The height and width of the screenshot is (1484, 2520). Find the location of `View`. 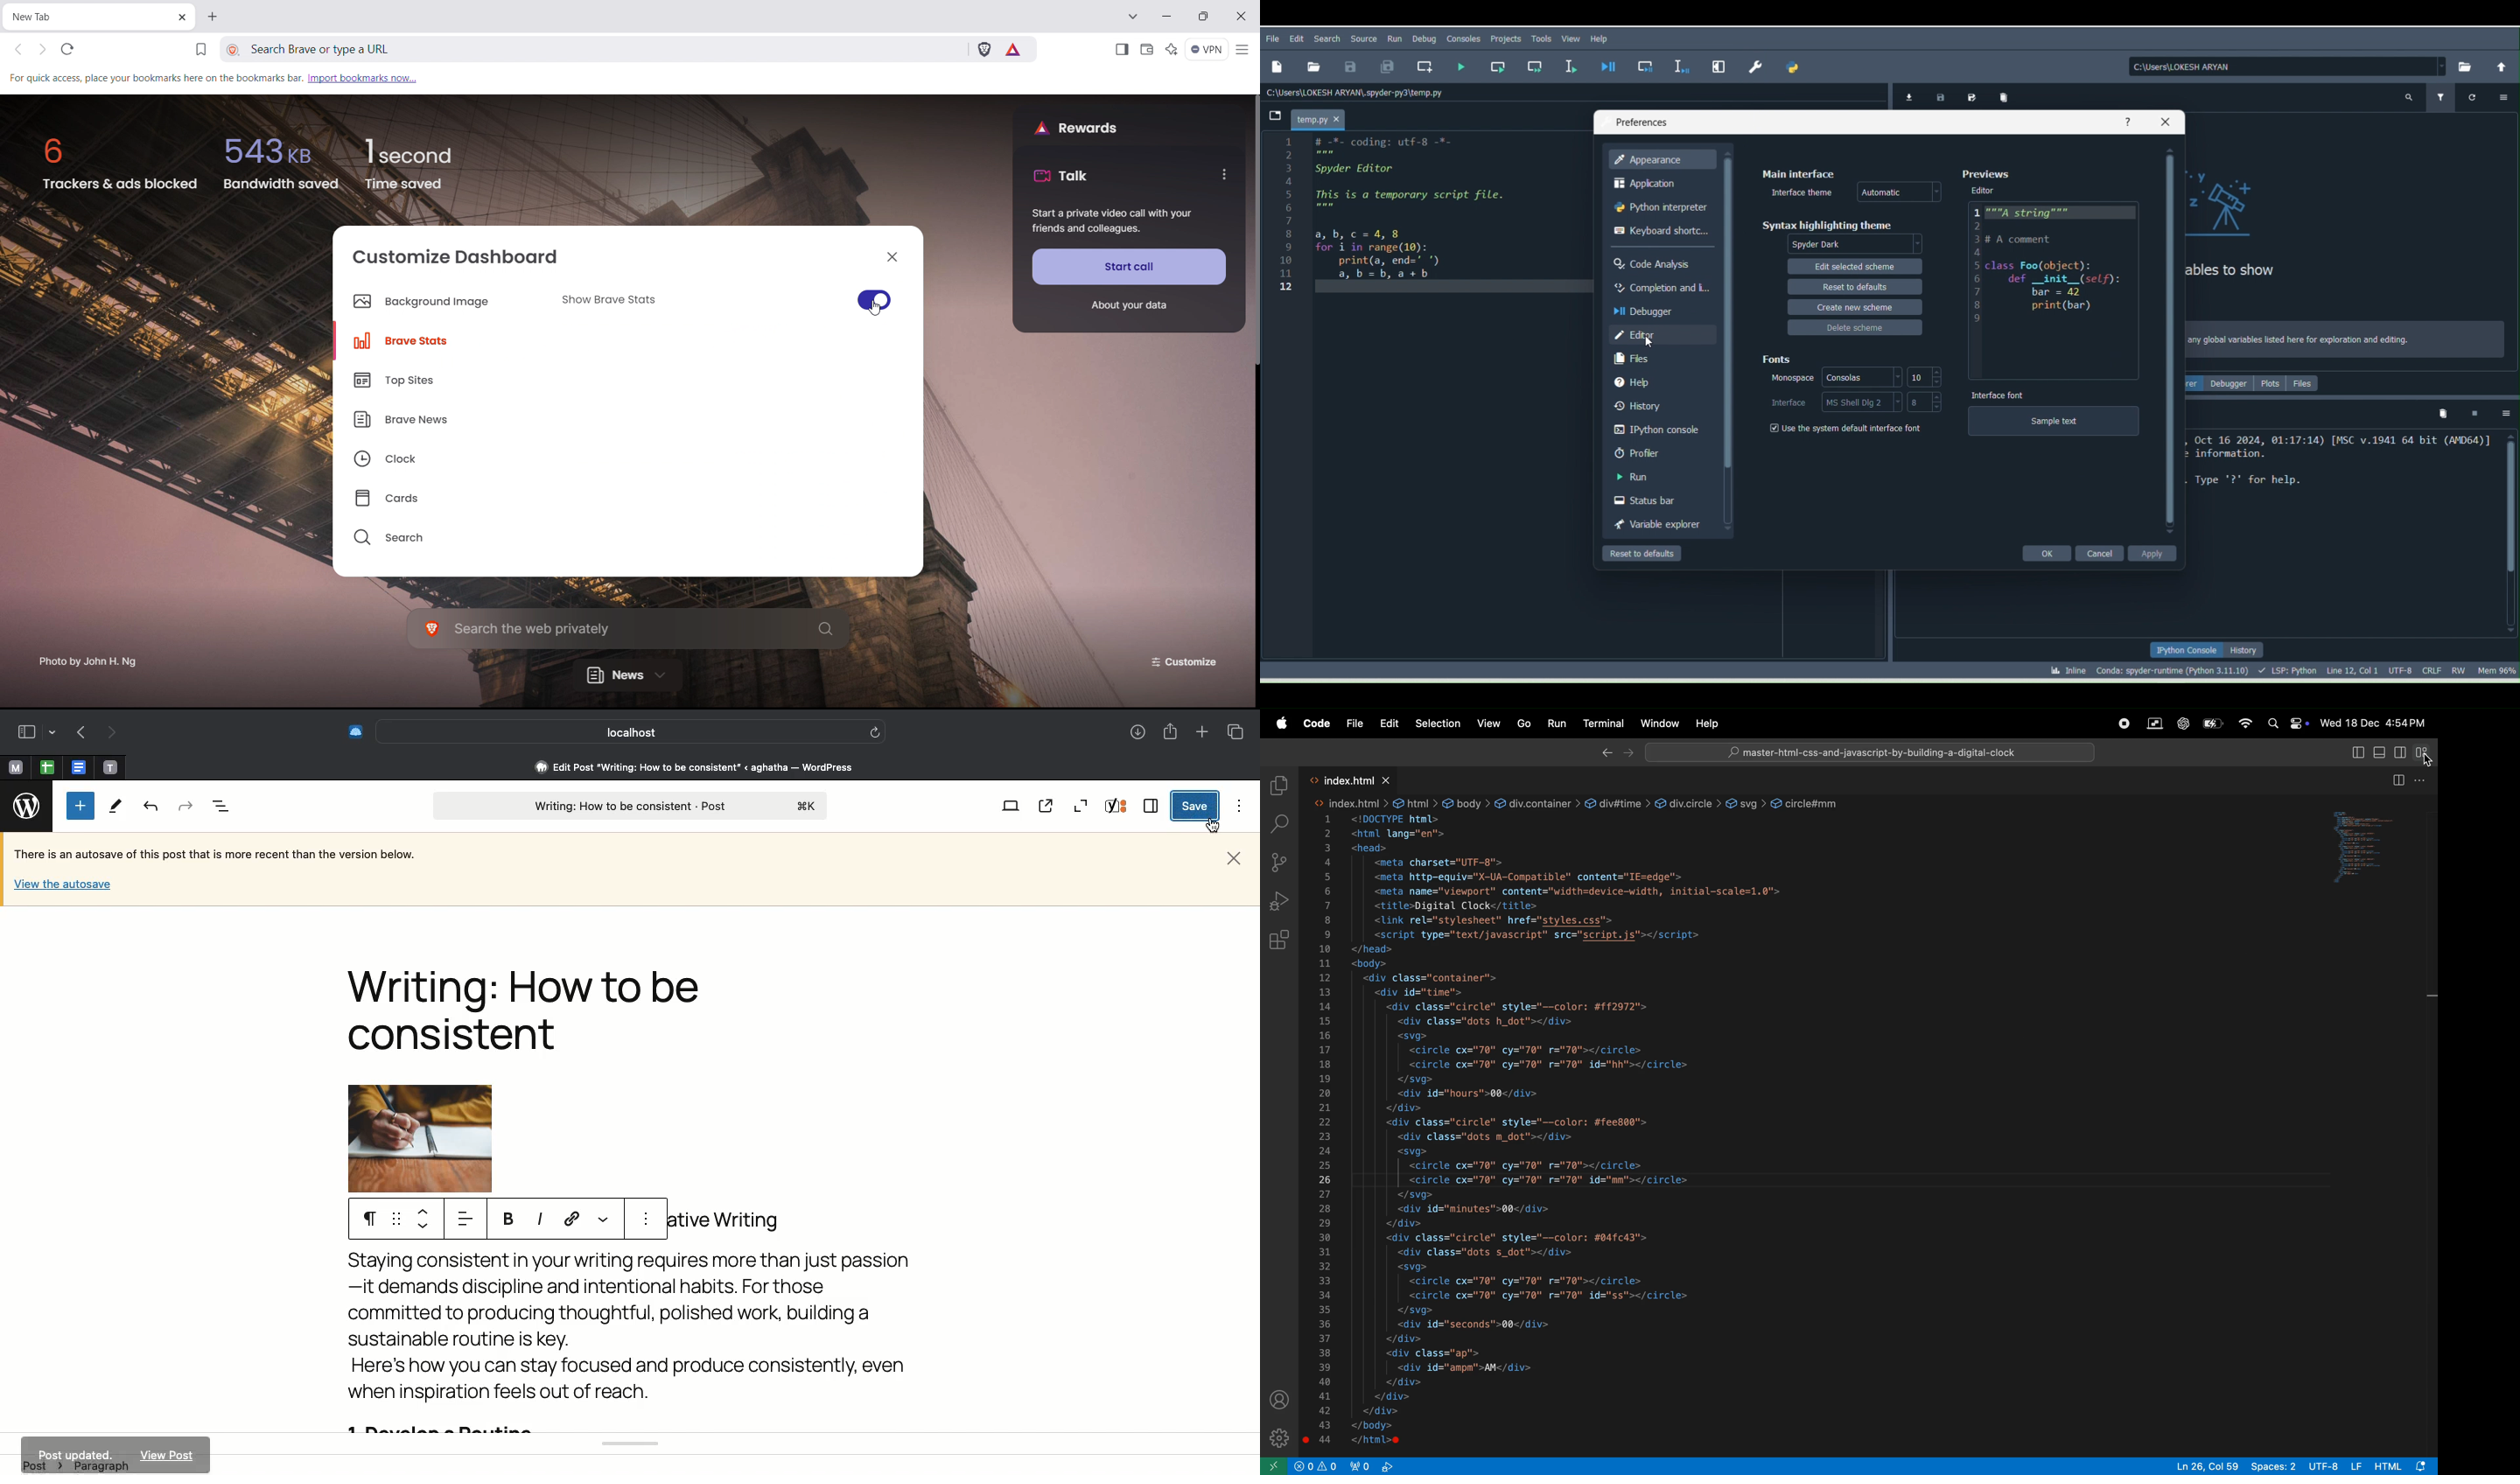

View is located at coordinates (1572, 38).